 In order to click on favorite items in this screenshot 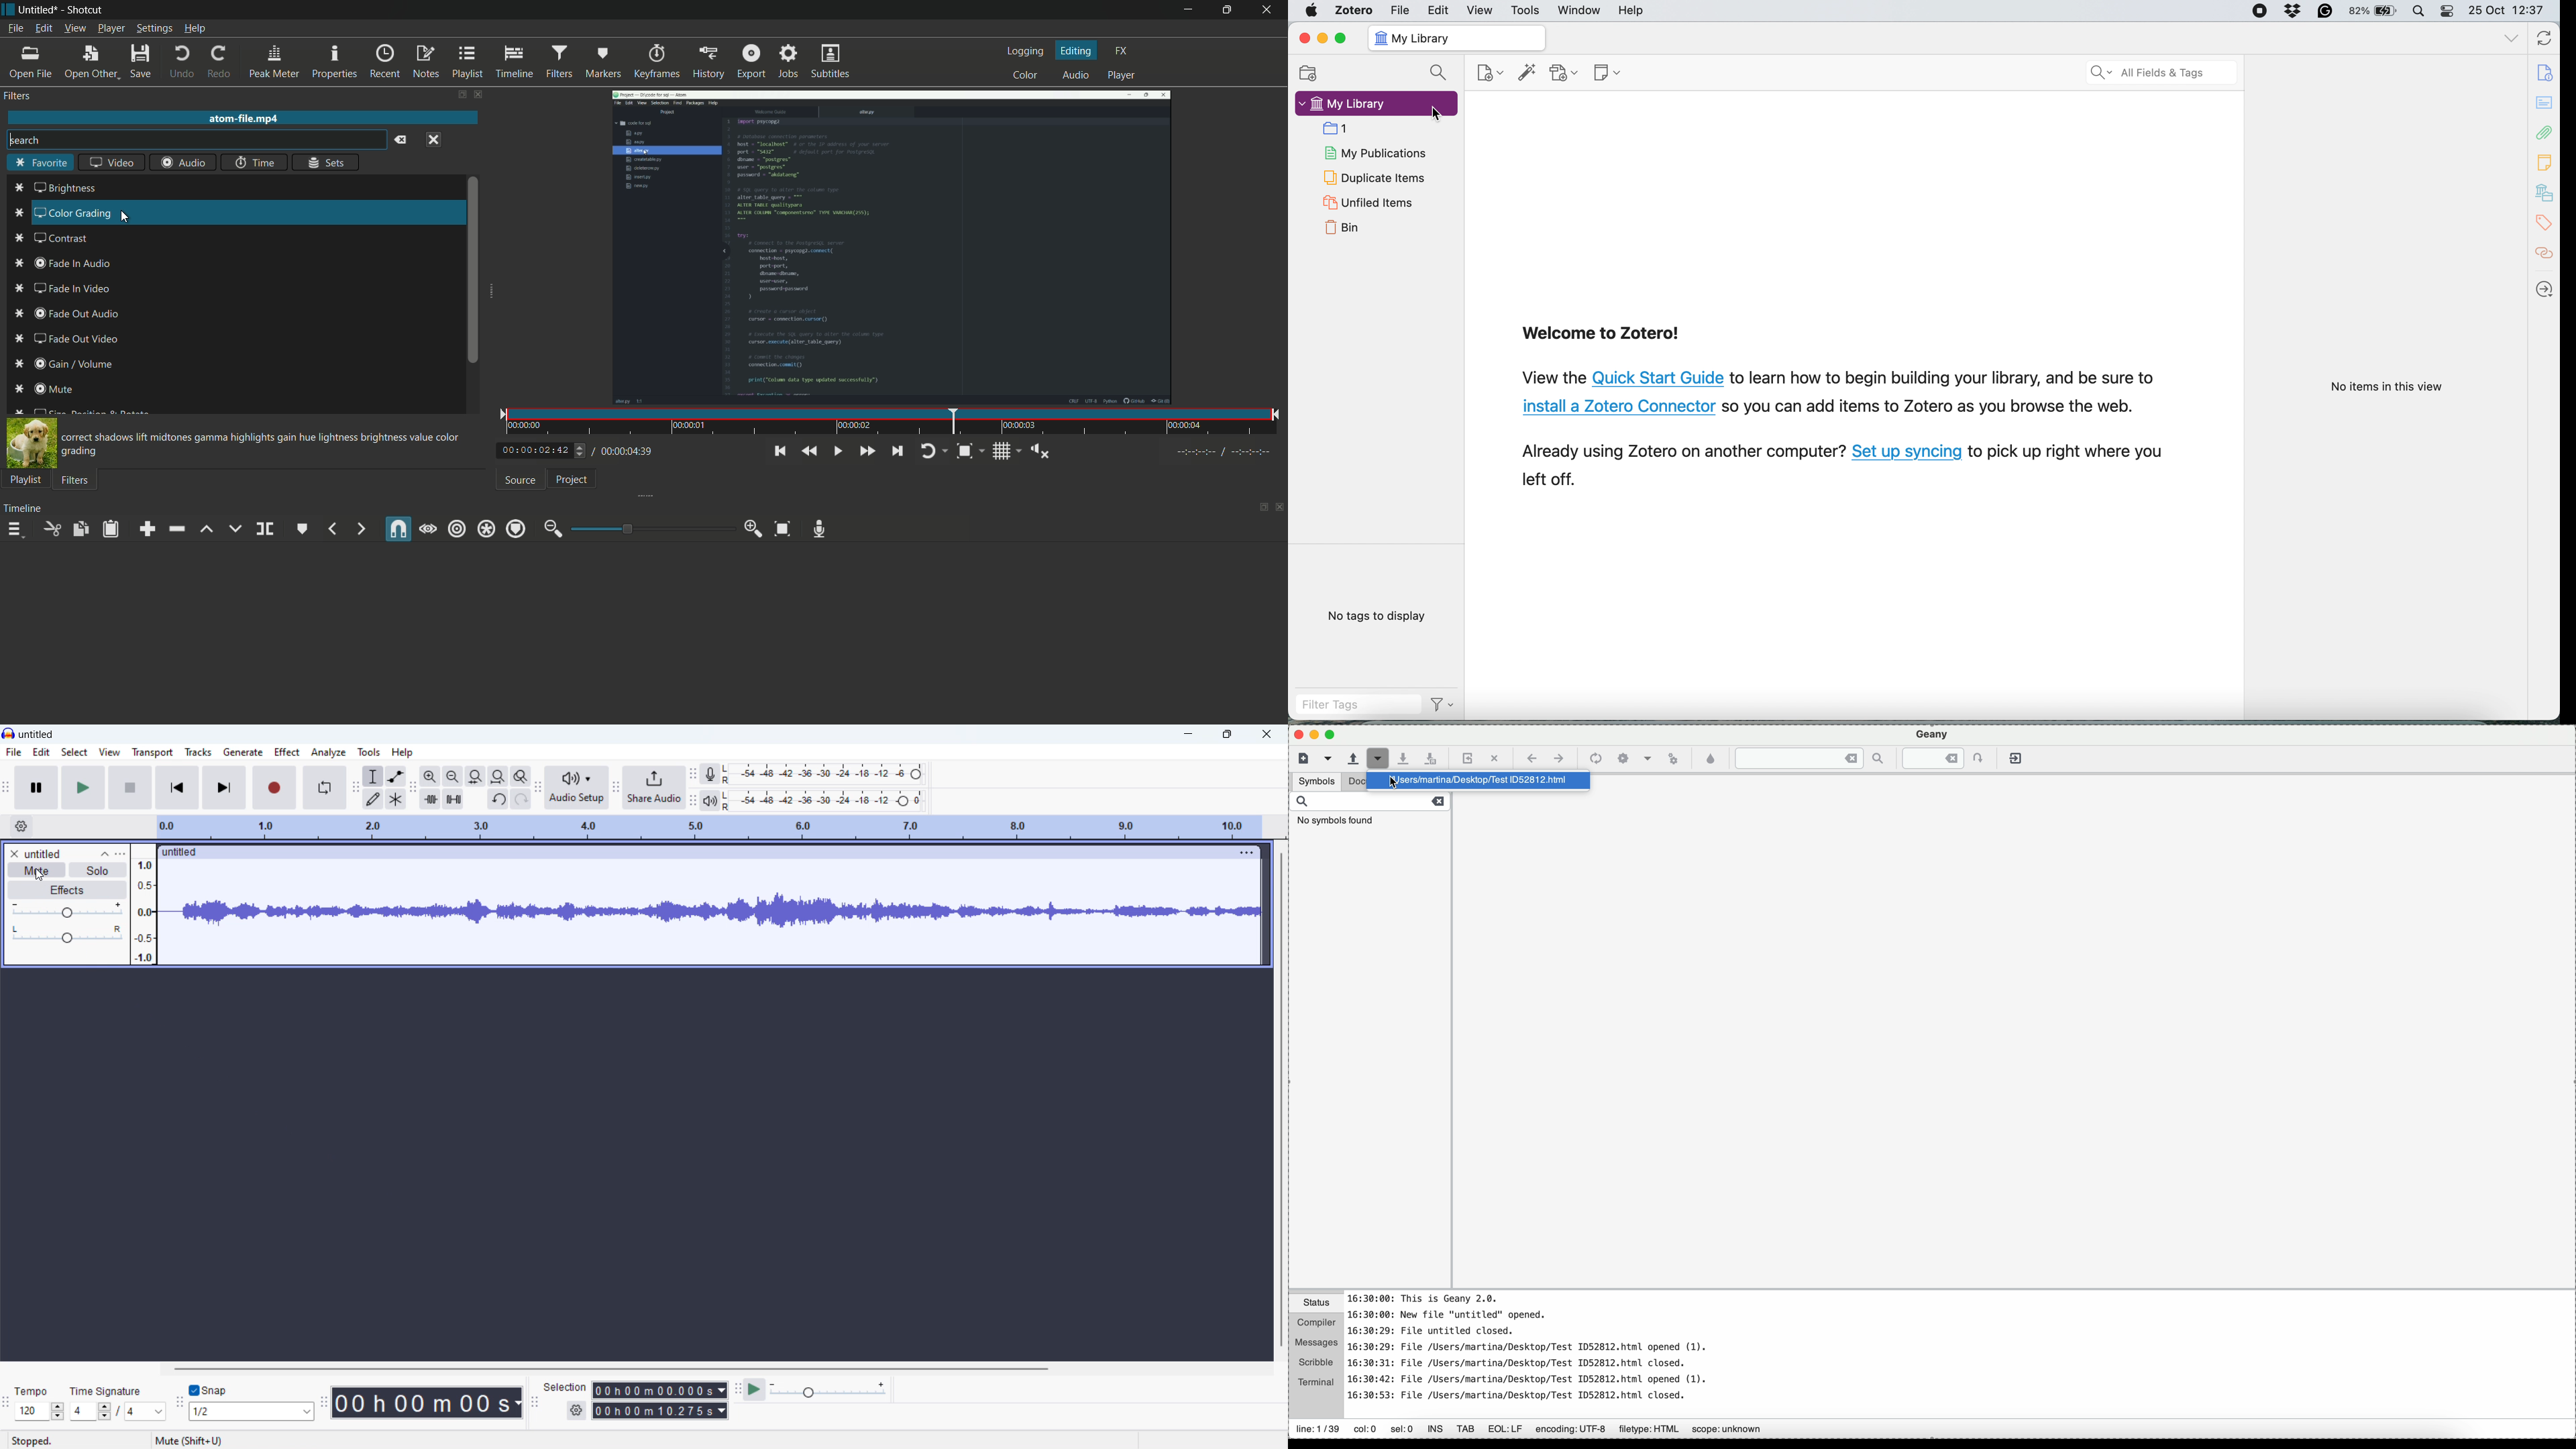, I will do `click(20, 297)`.